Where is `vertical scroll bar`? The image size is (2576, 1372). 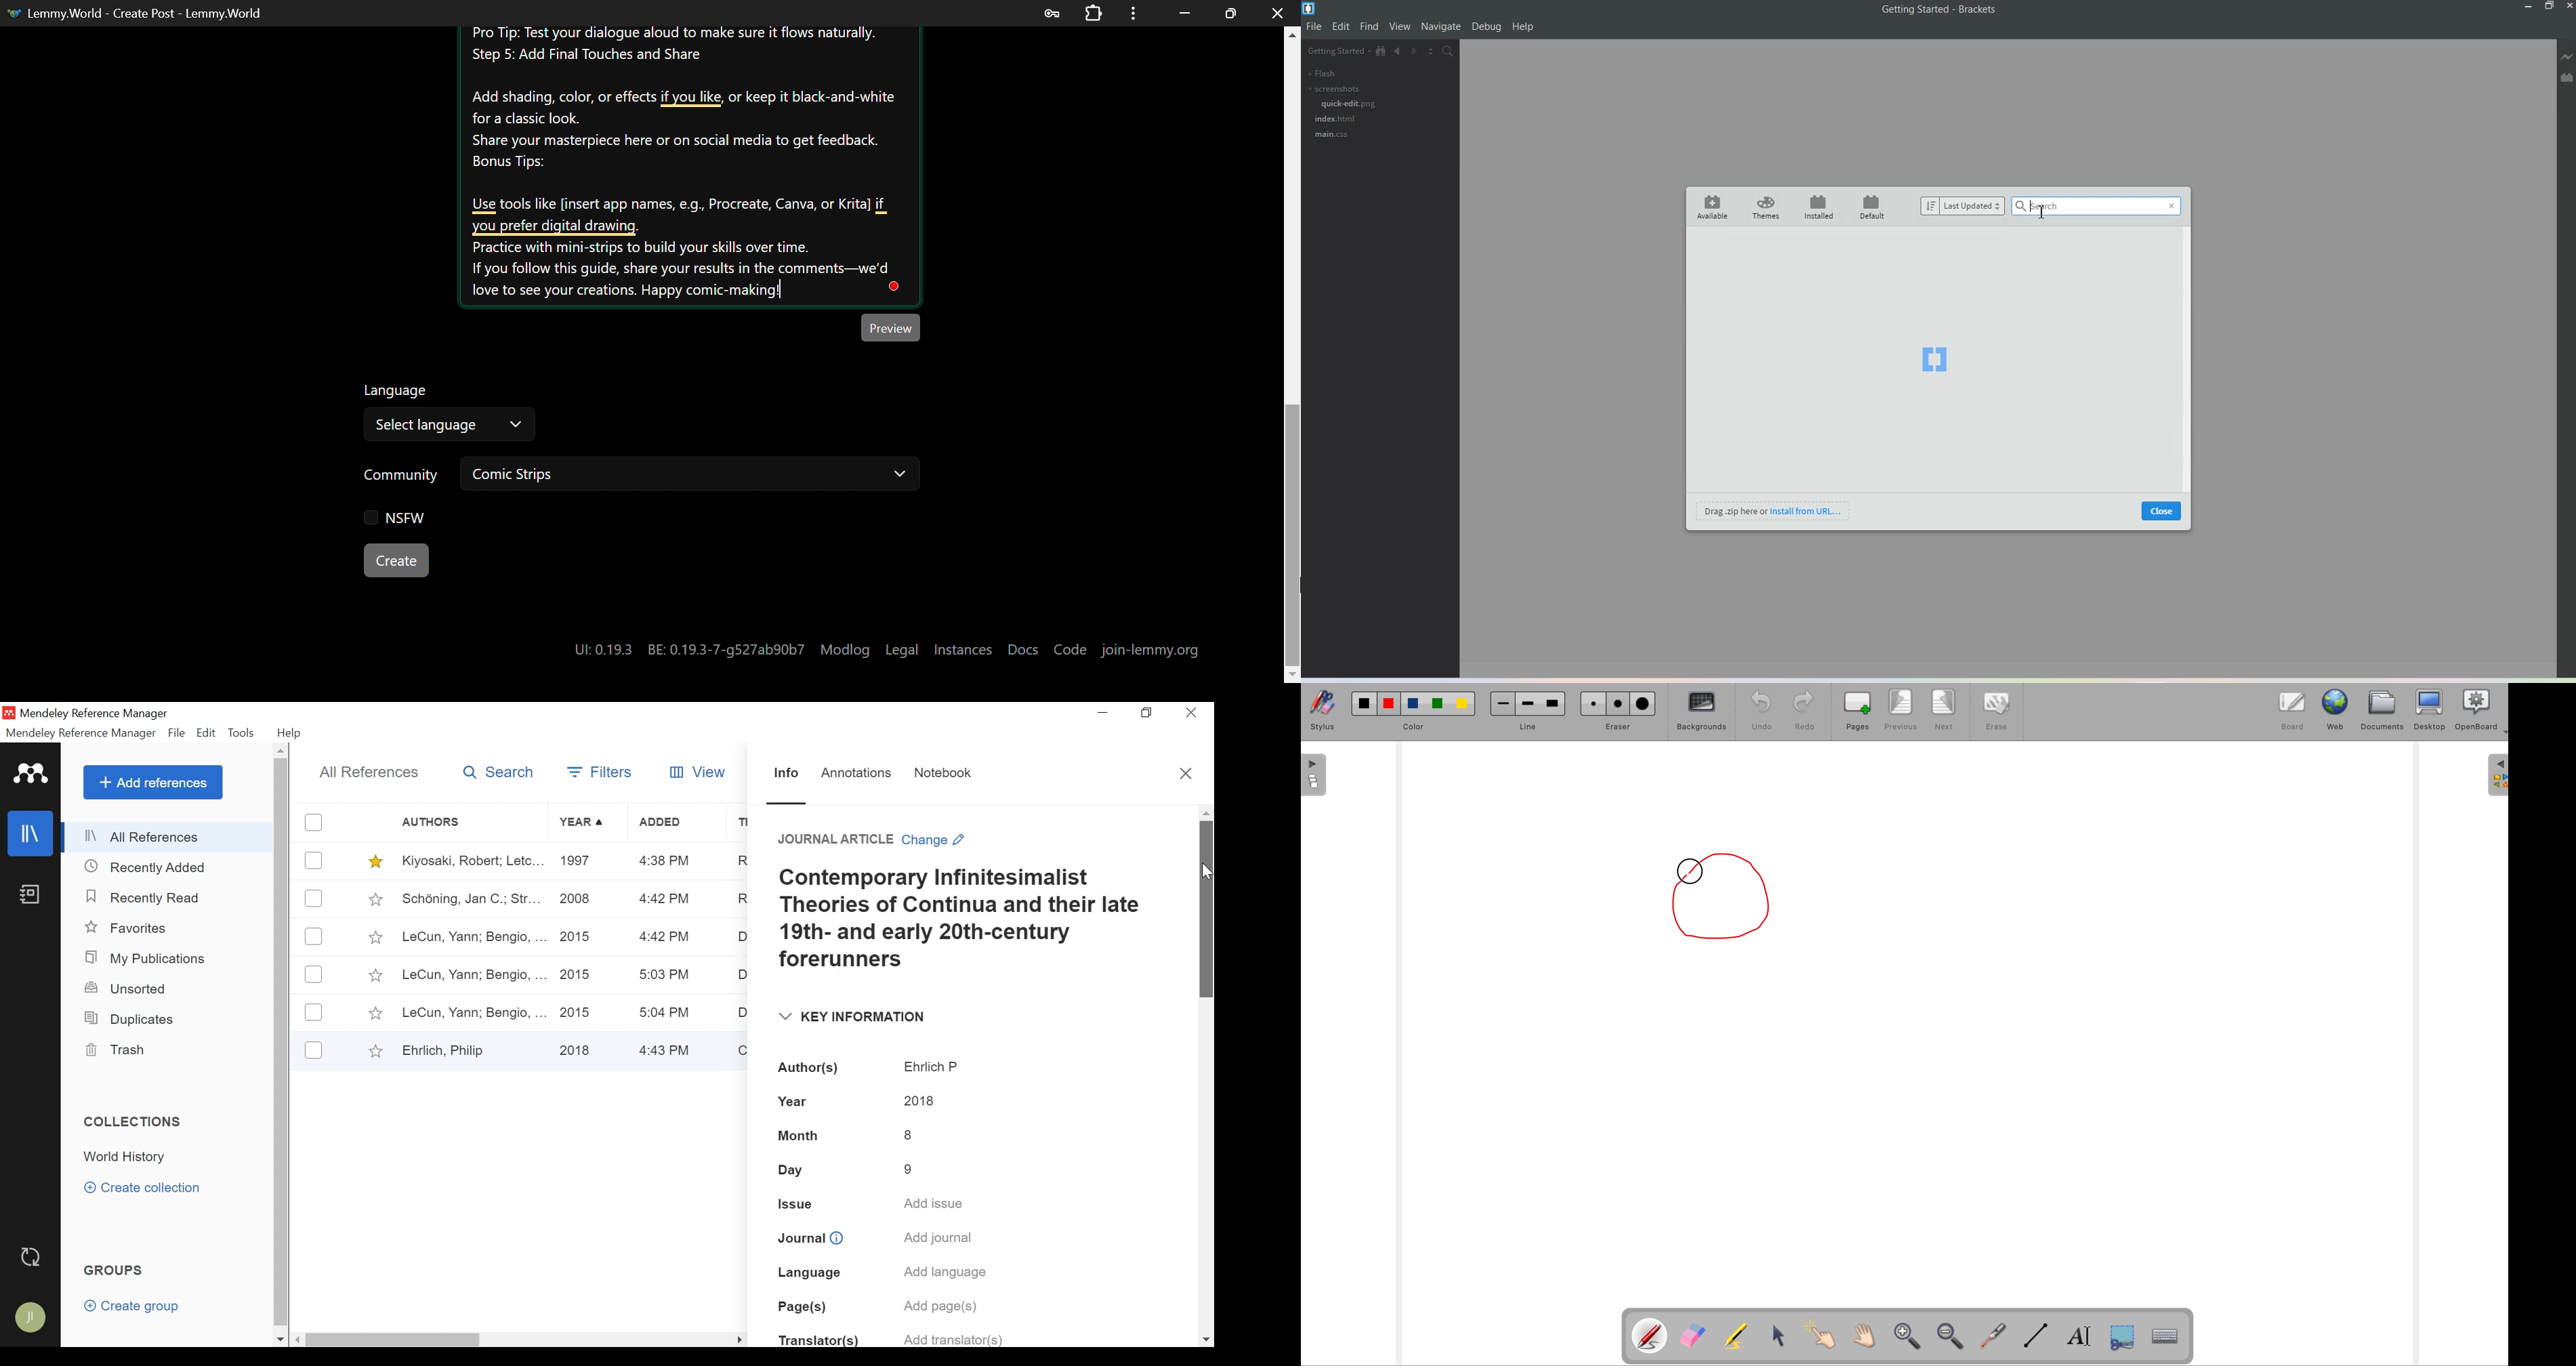 vertical scroll bar is located at coordinates (280, 1043).